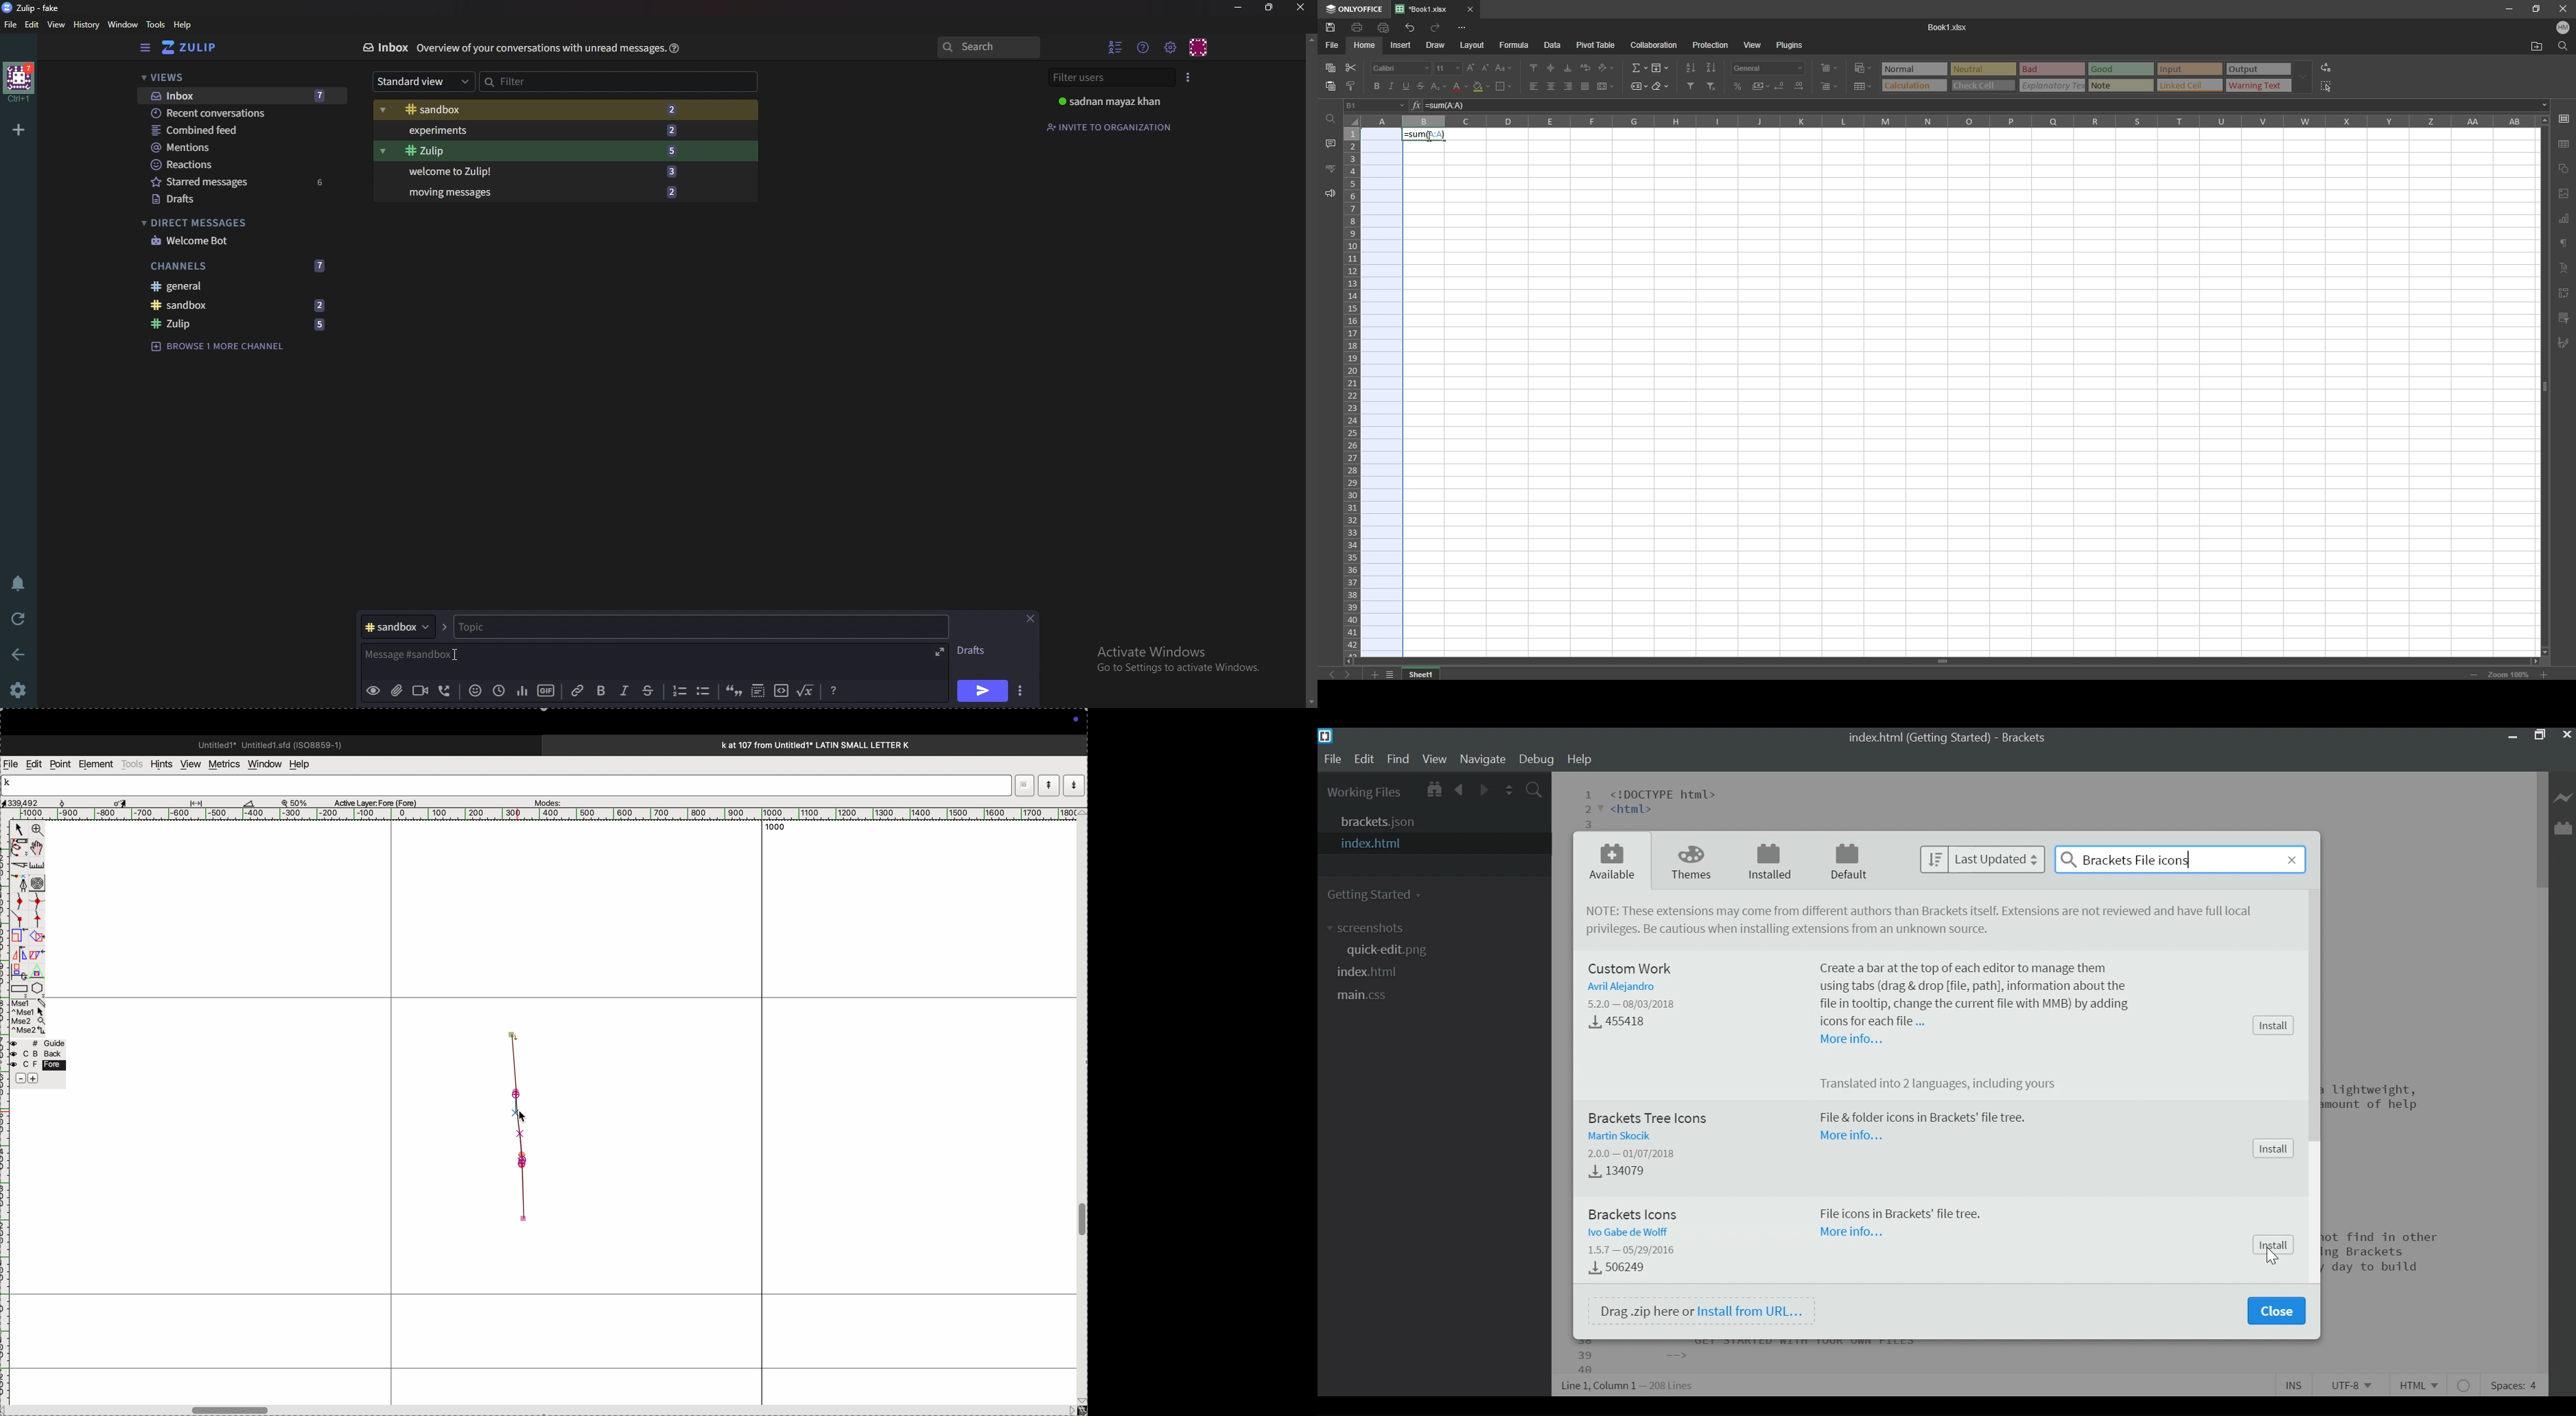 Image resolution: width=2576 pixels, height=1428 pixels. Describe the element at coordinates (545, 689) in the screenshot. I see `gif` at that location.